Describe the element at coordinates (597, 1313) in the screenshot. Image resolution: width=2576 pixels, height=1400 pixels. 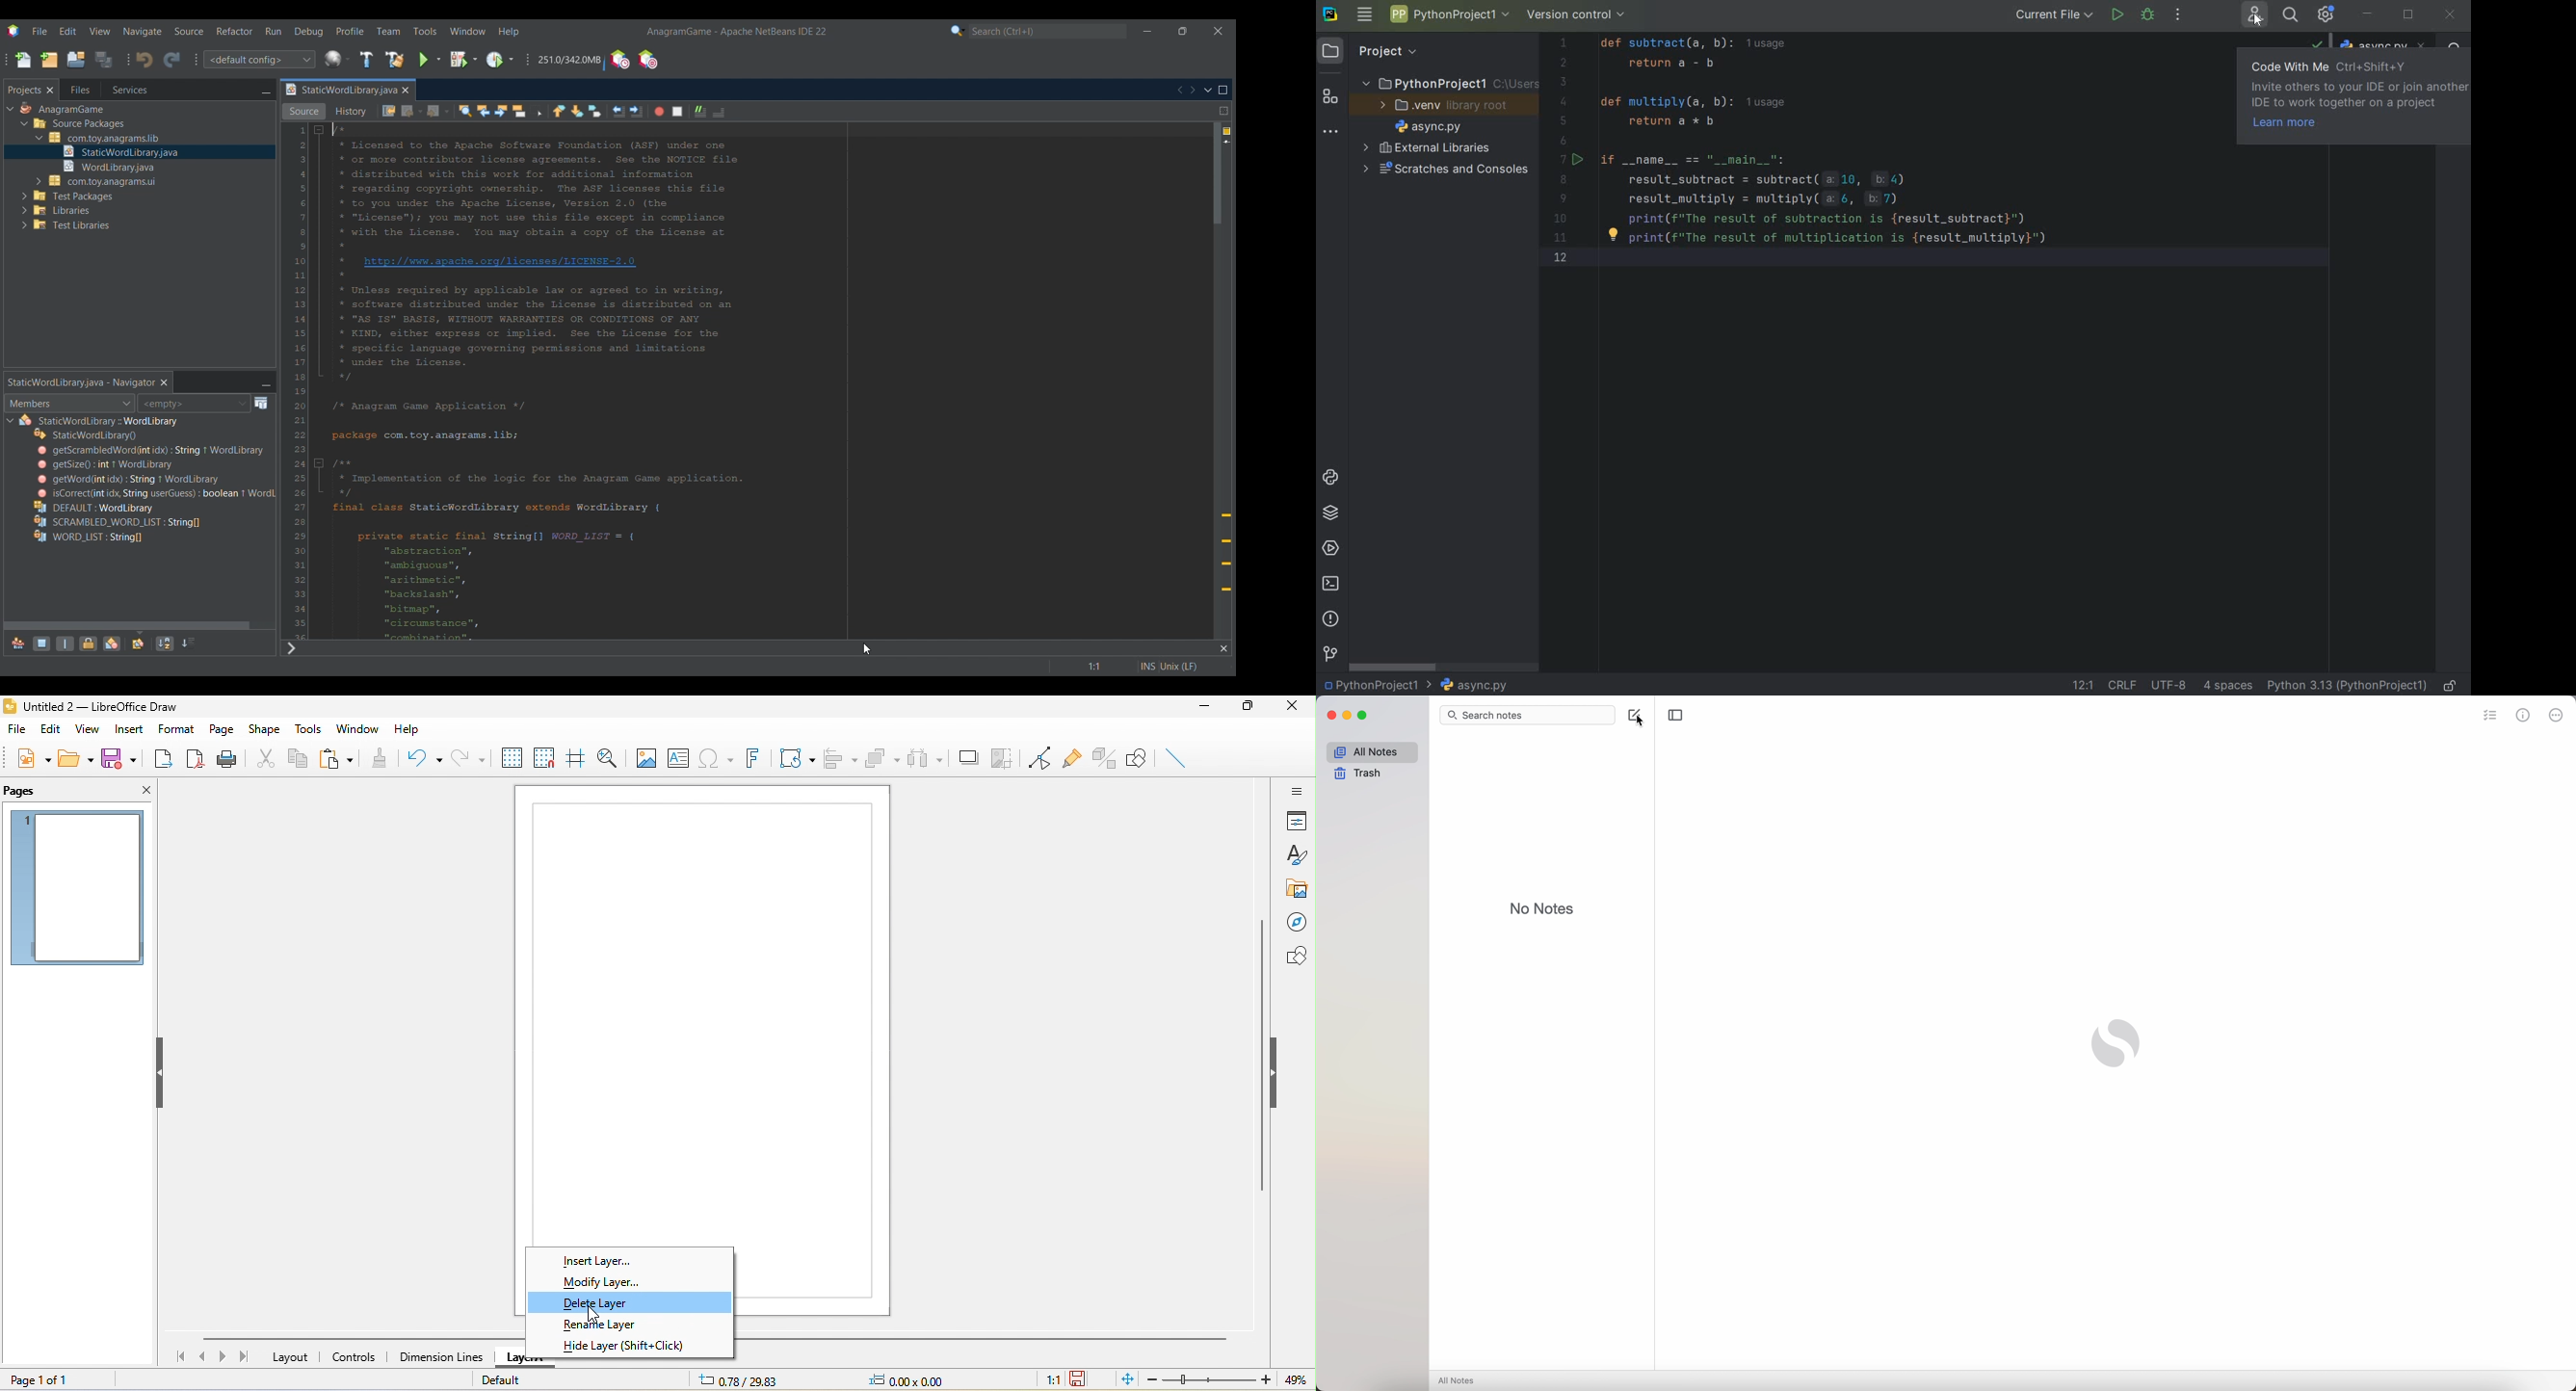
I see `cursor movement` at that location.